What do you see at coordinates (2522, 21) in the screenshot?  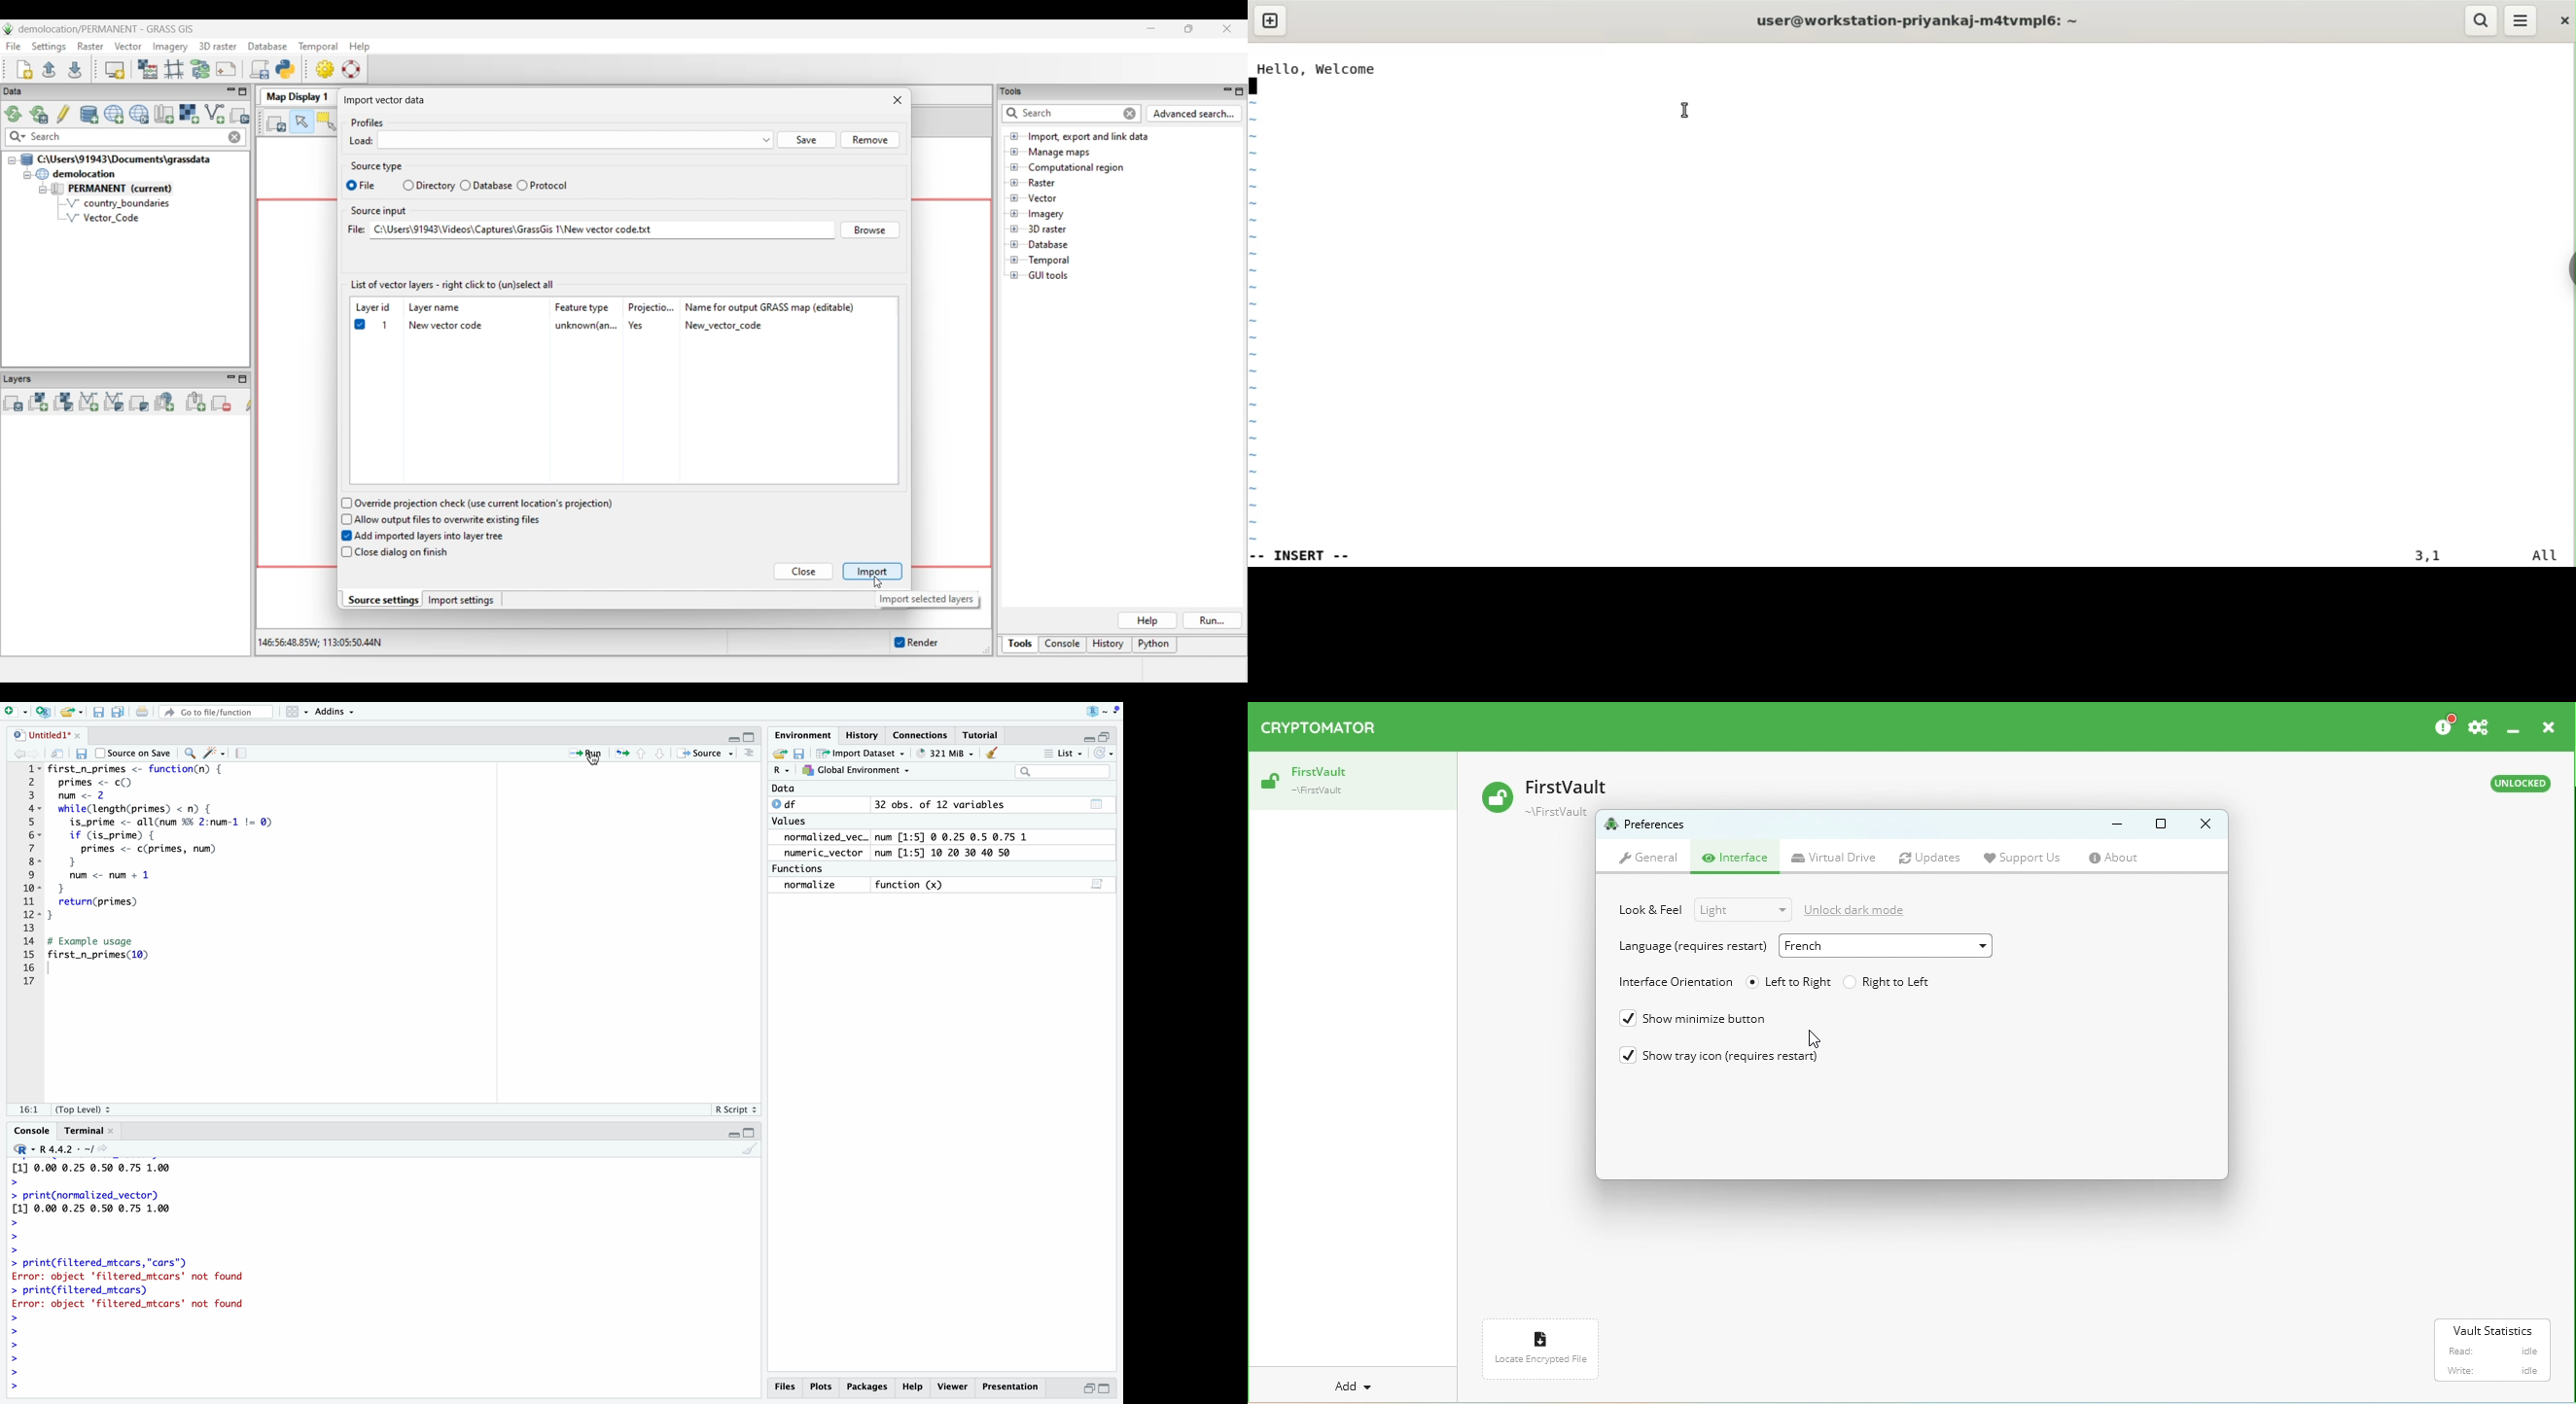 I see `menu` at bounding box center [2522, 21].